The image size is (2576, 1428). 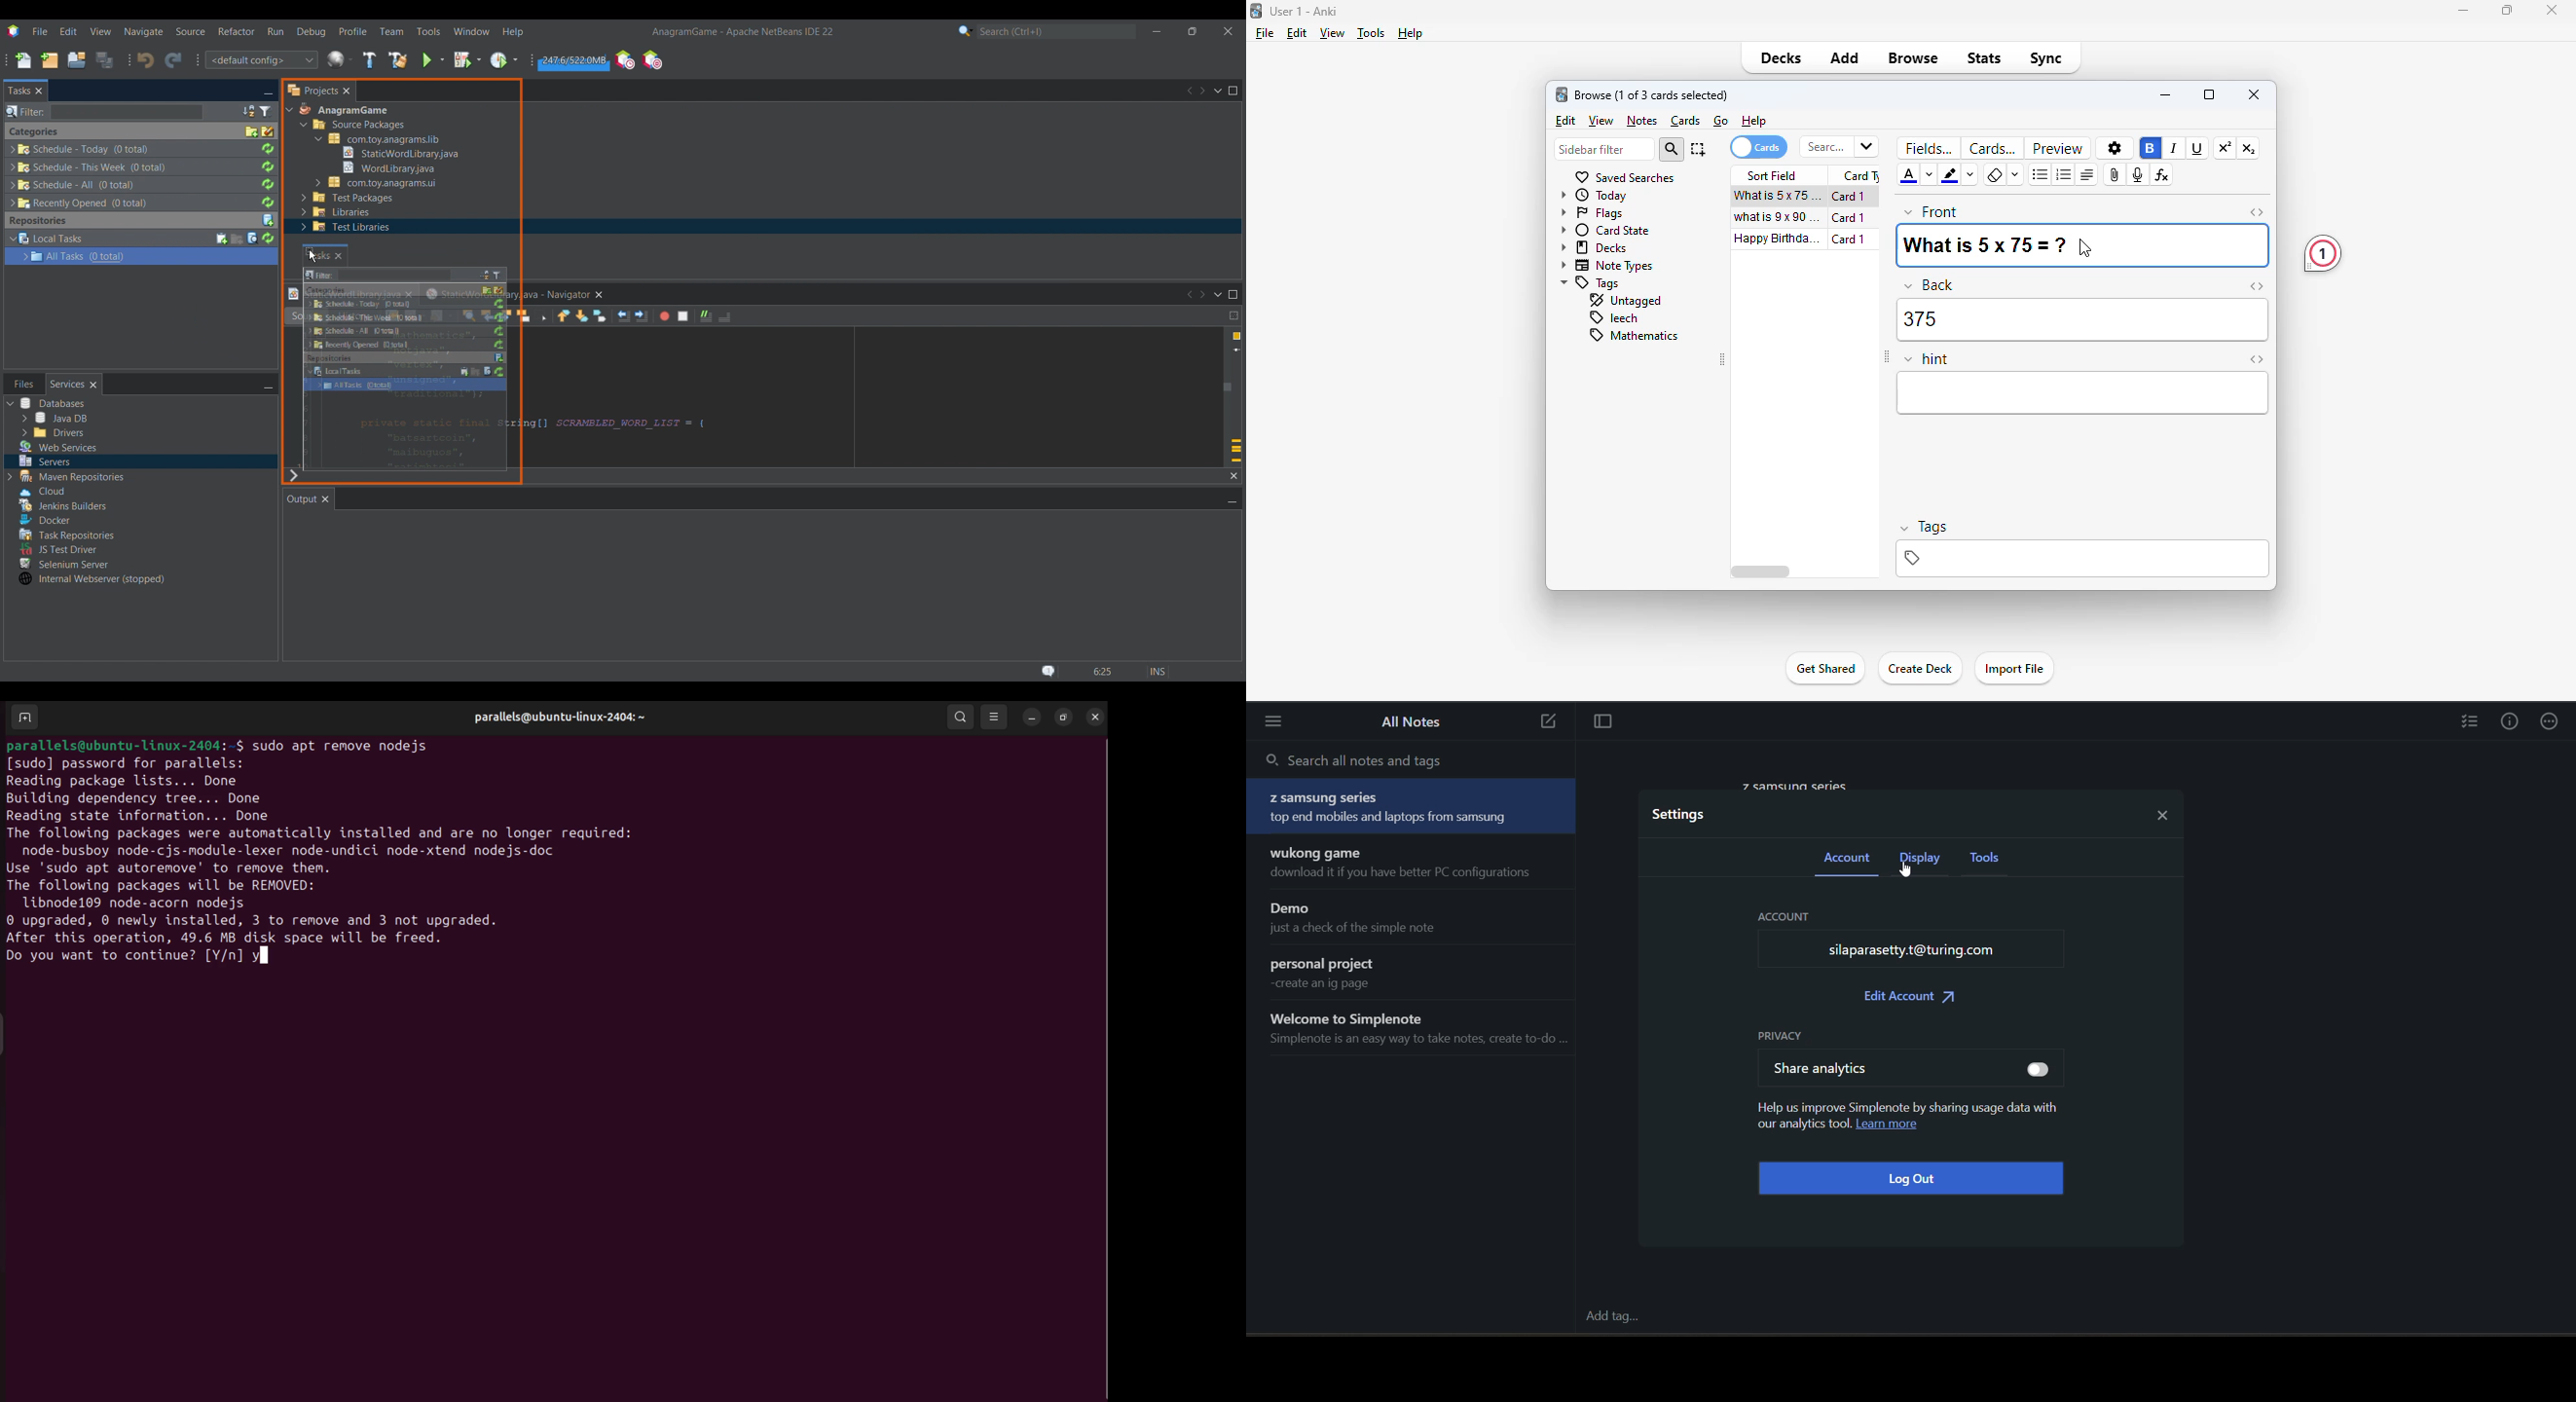 I want to click on cards , so click(x=1992, y=149).